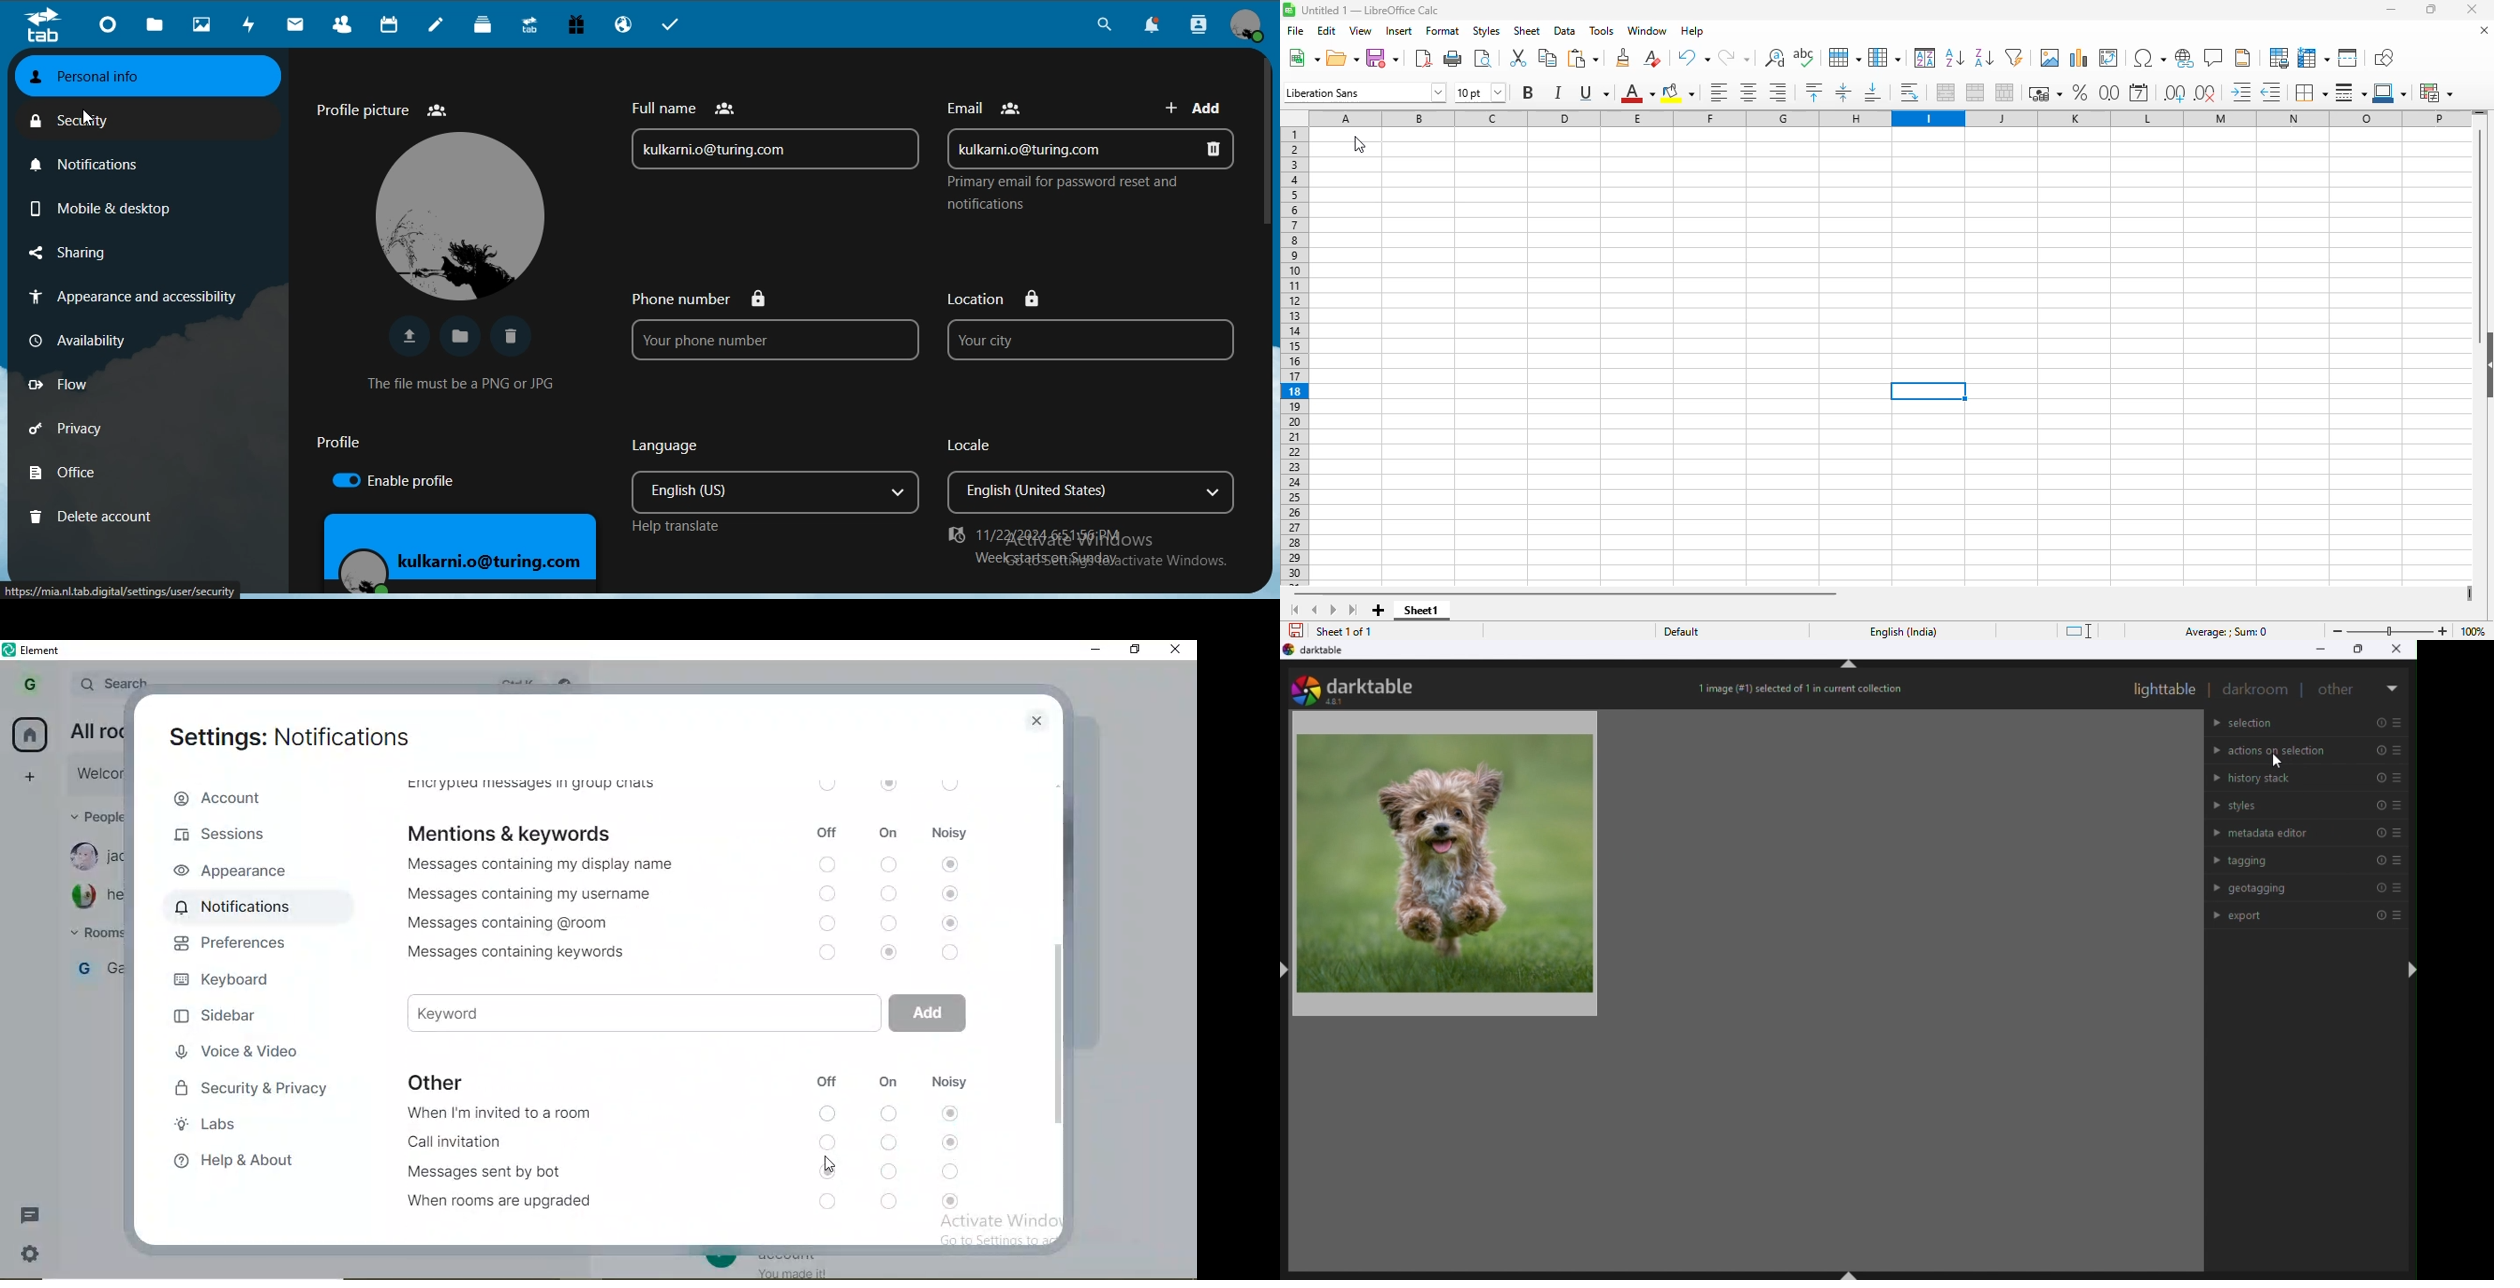  I want to click on Styles, so click(2308, 804).